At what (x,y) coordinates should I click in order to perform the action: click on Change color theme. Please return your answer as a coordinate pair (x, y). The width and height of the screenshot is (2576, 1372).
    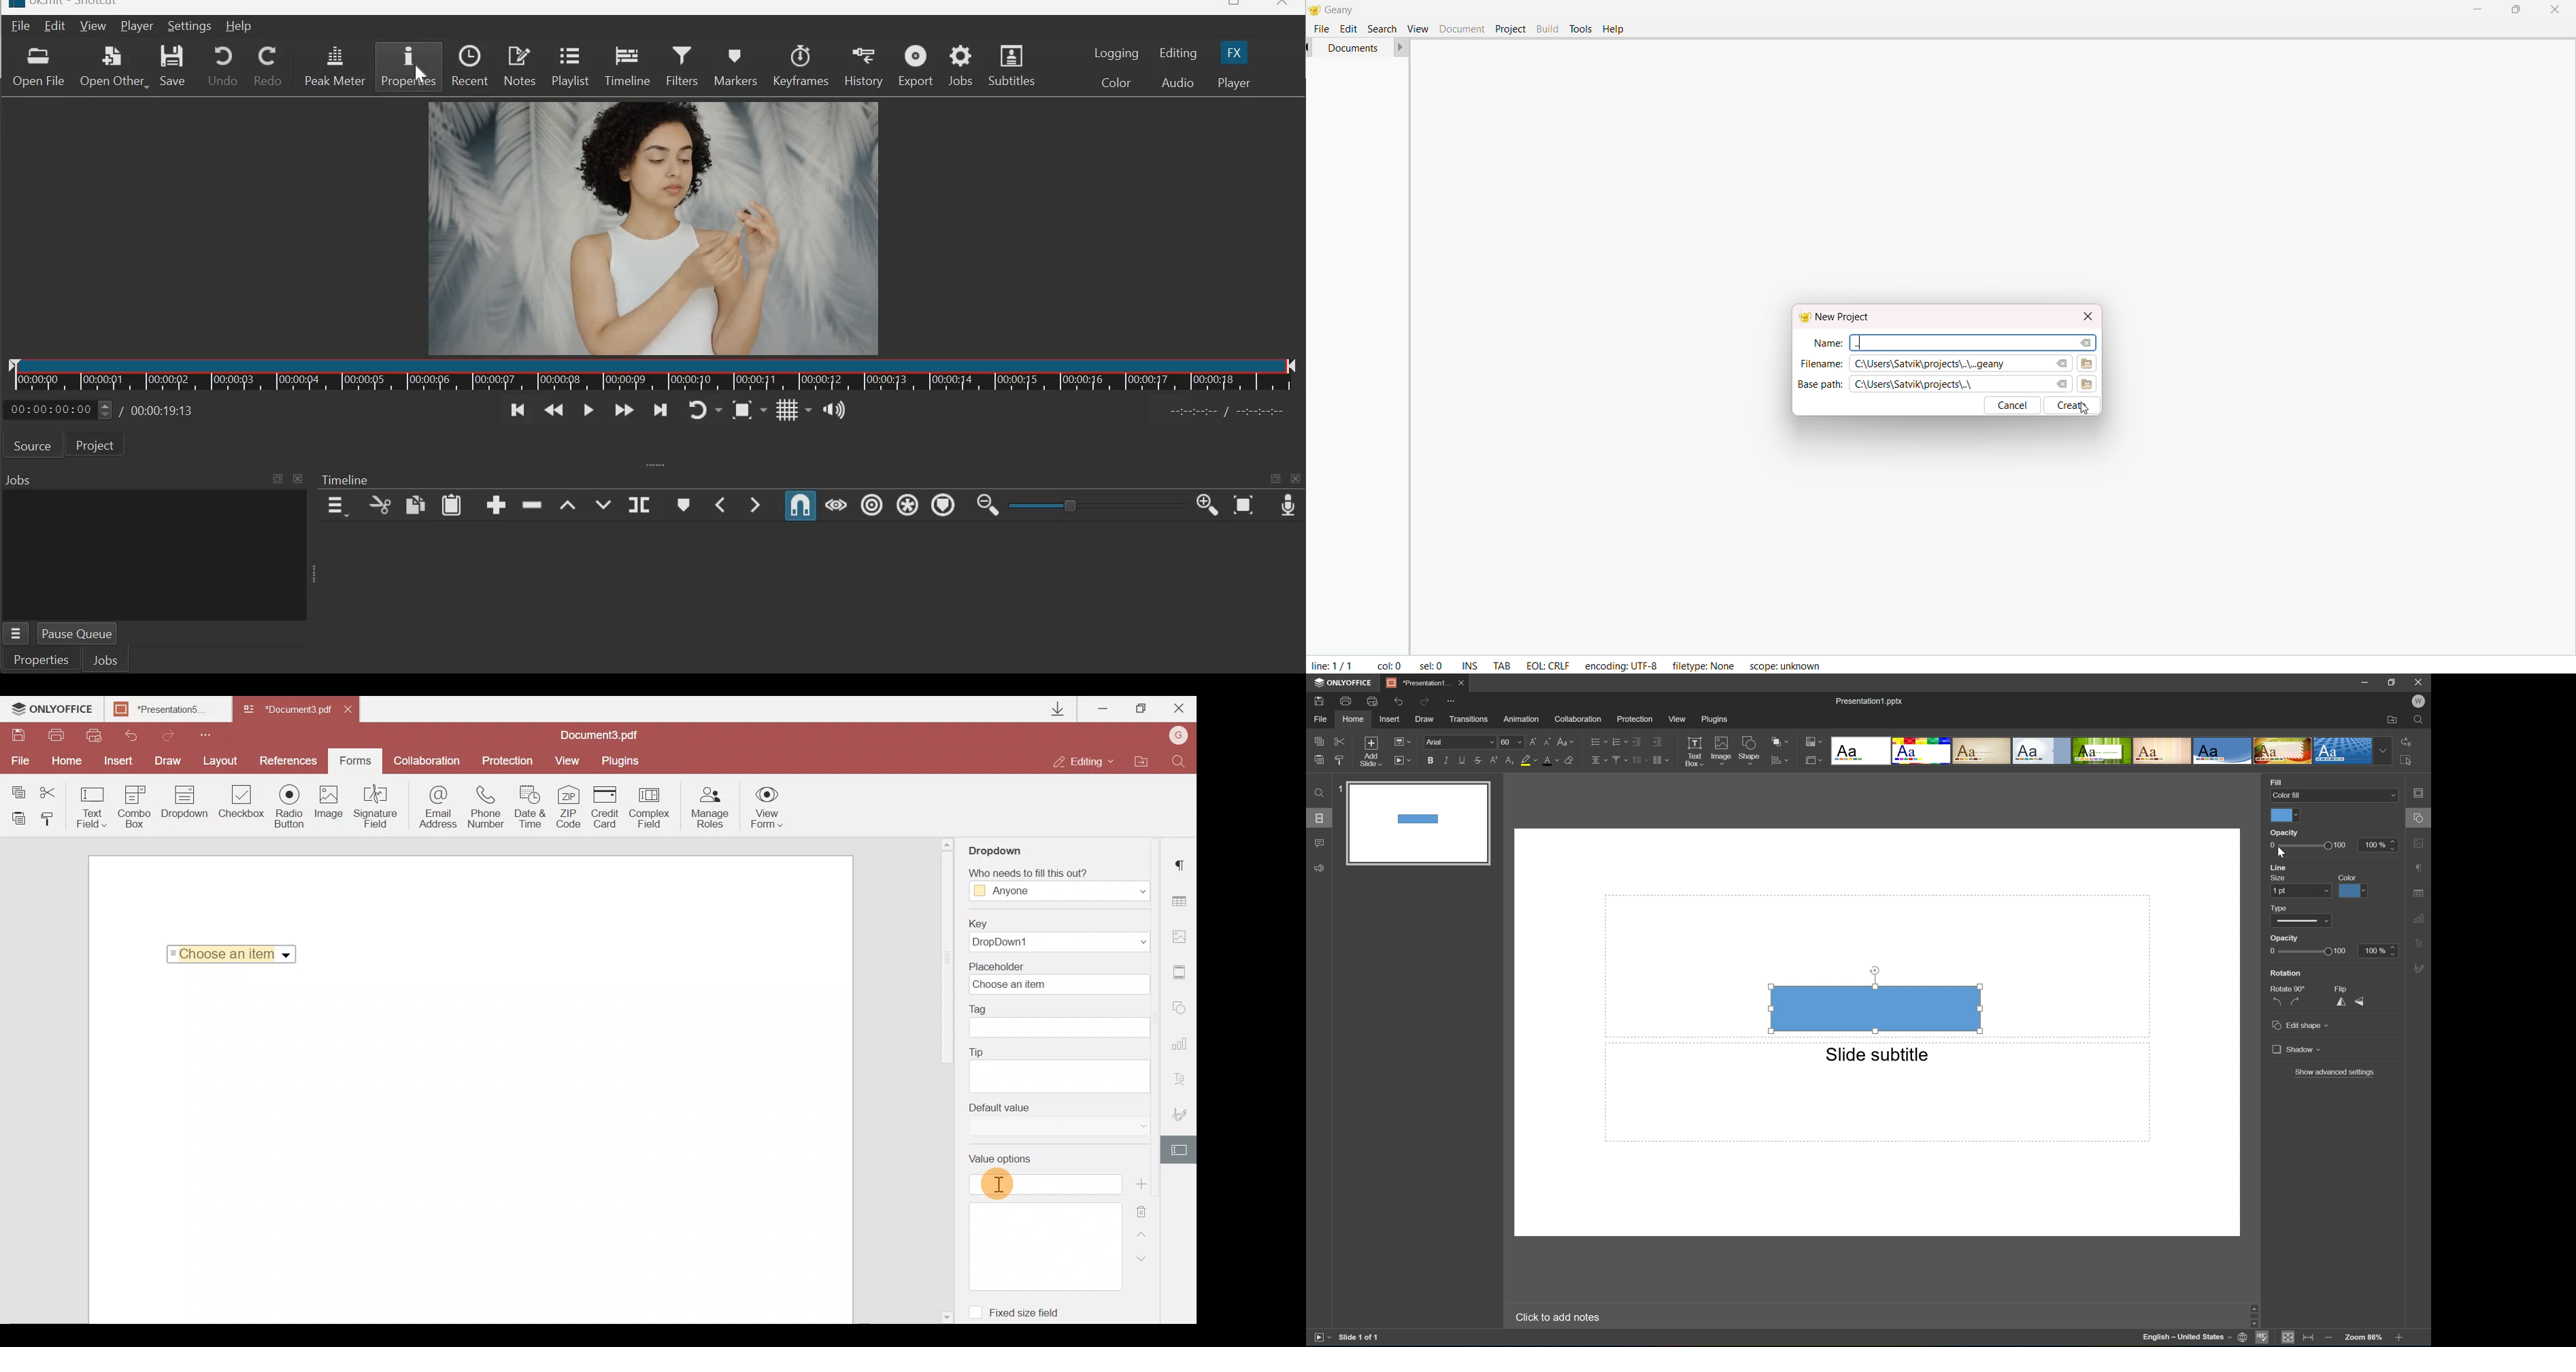
    Looking at the image, I should click on (1814, 742).